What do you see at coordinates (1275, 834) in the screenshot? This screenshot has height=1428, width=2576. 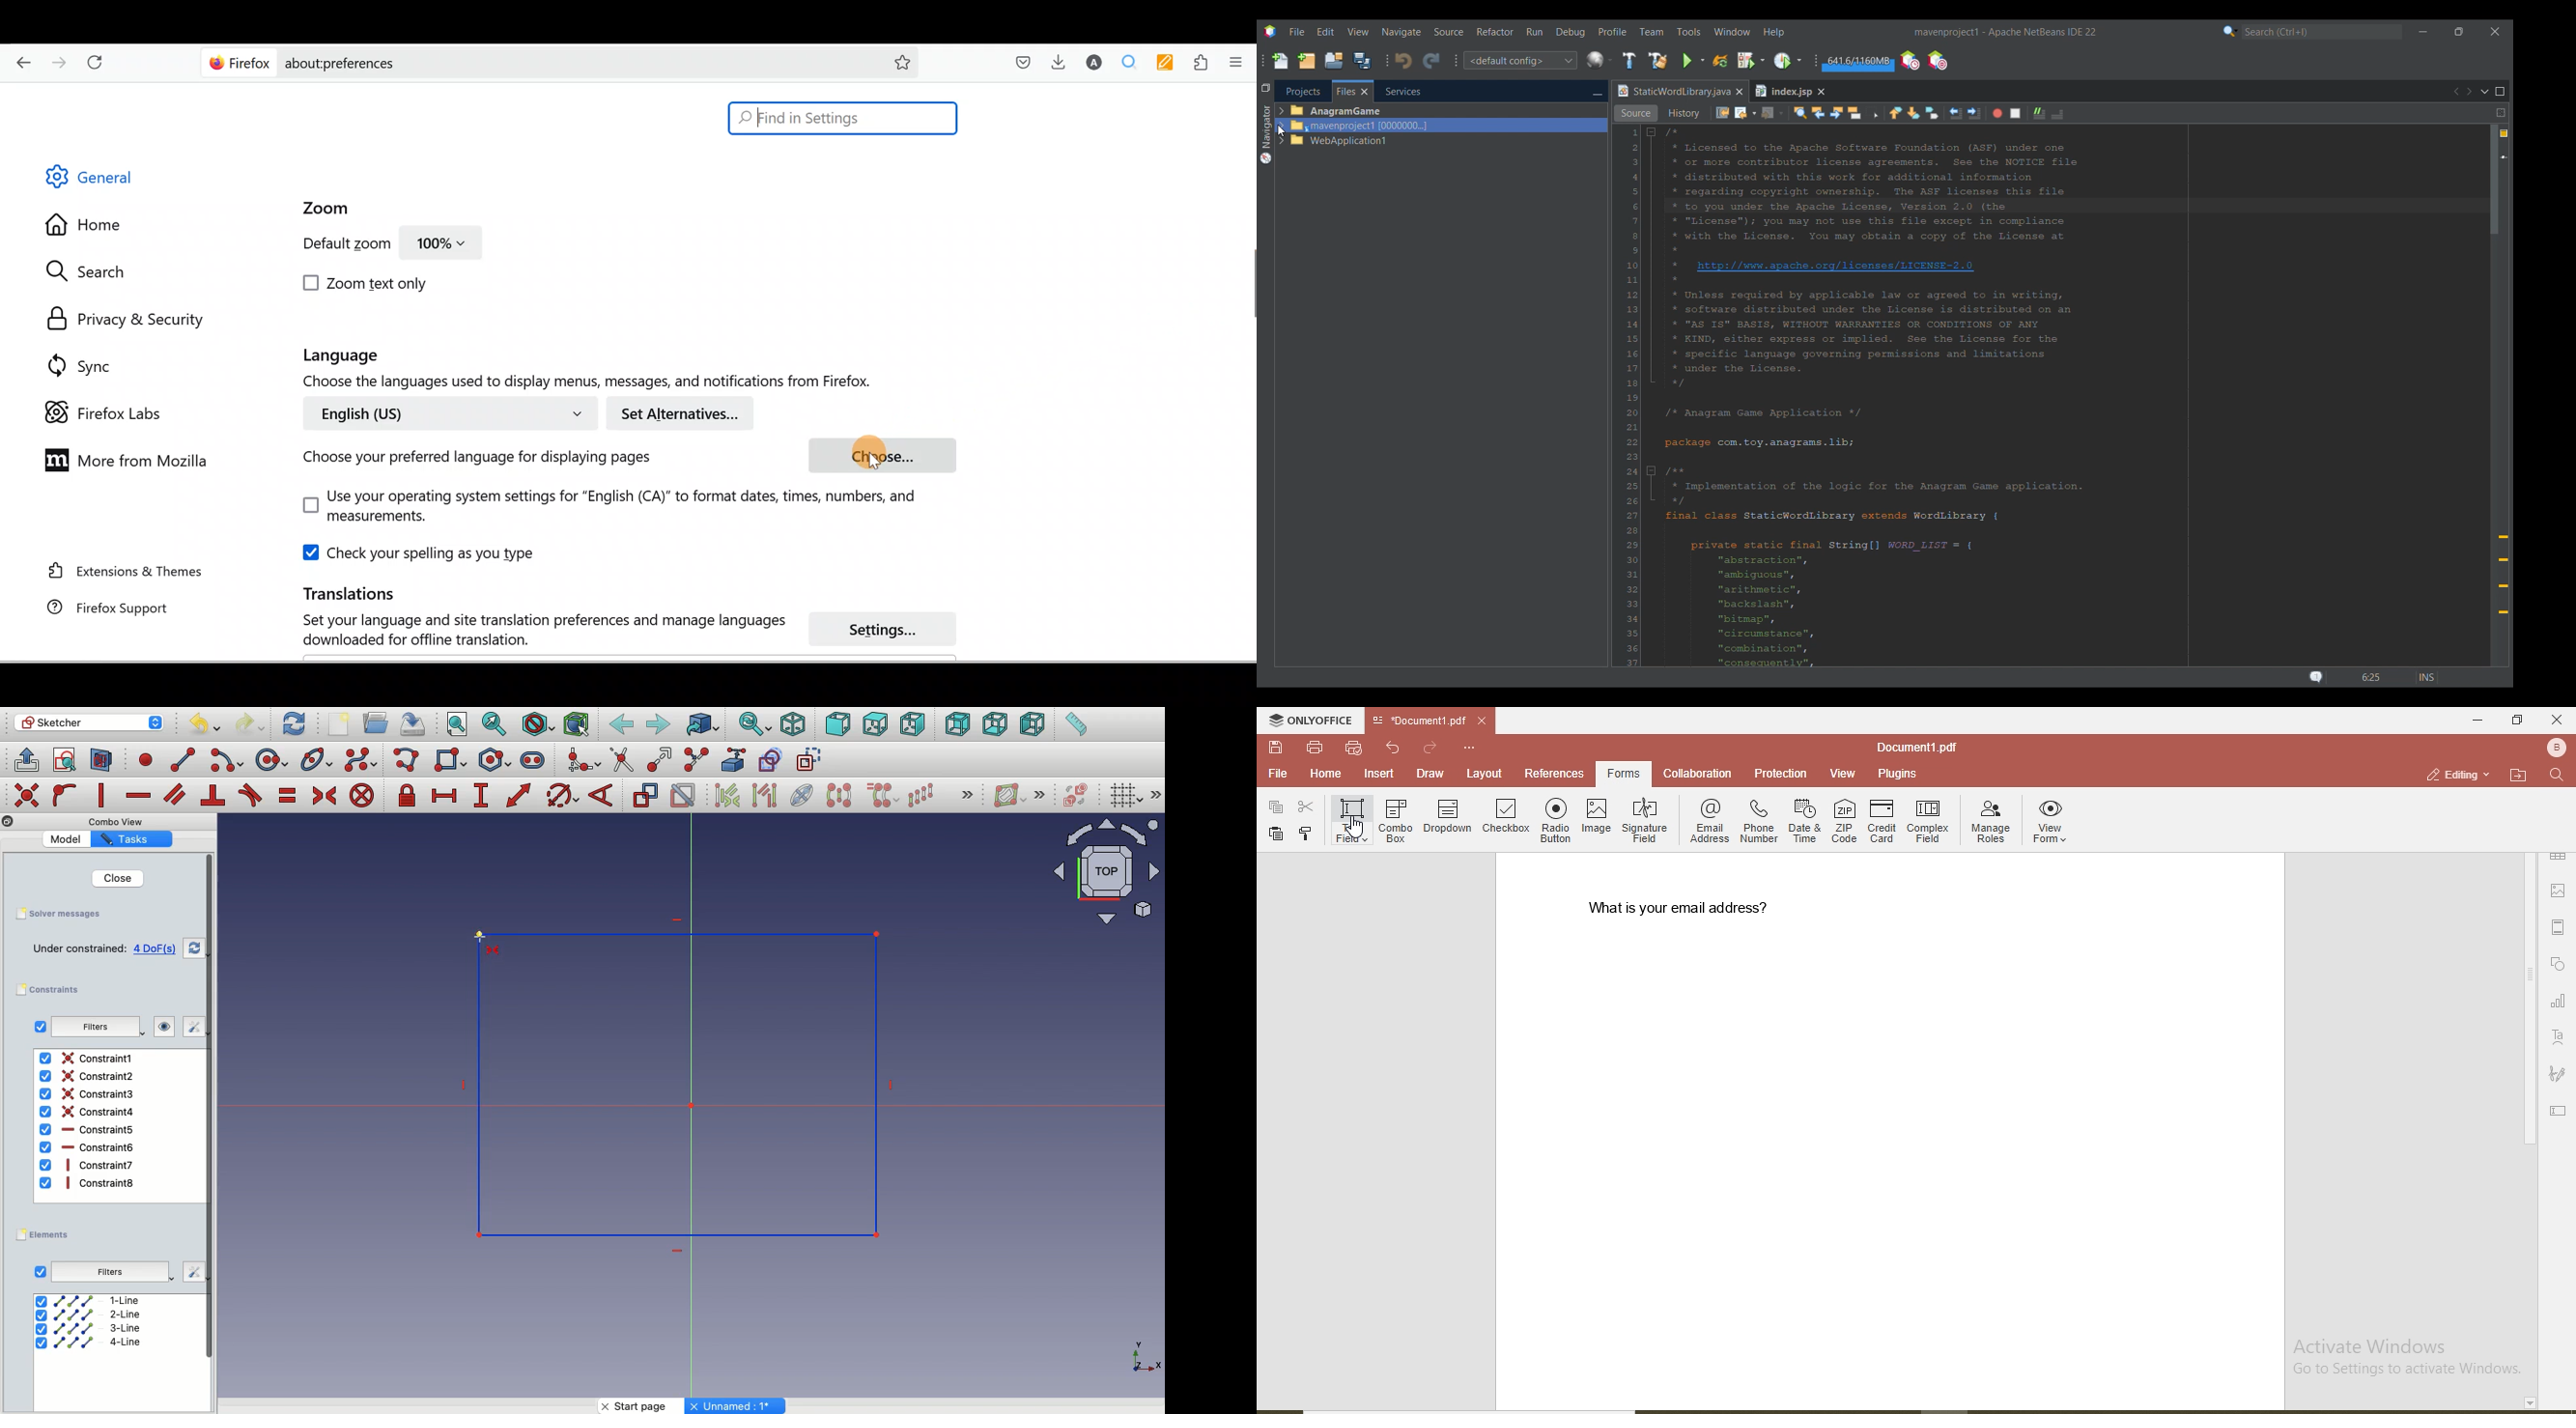 I see `paste` at bounding box center [1275, 834].